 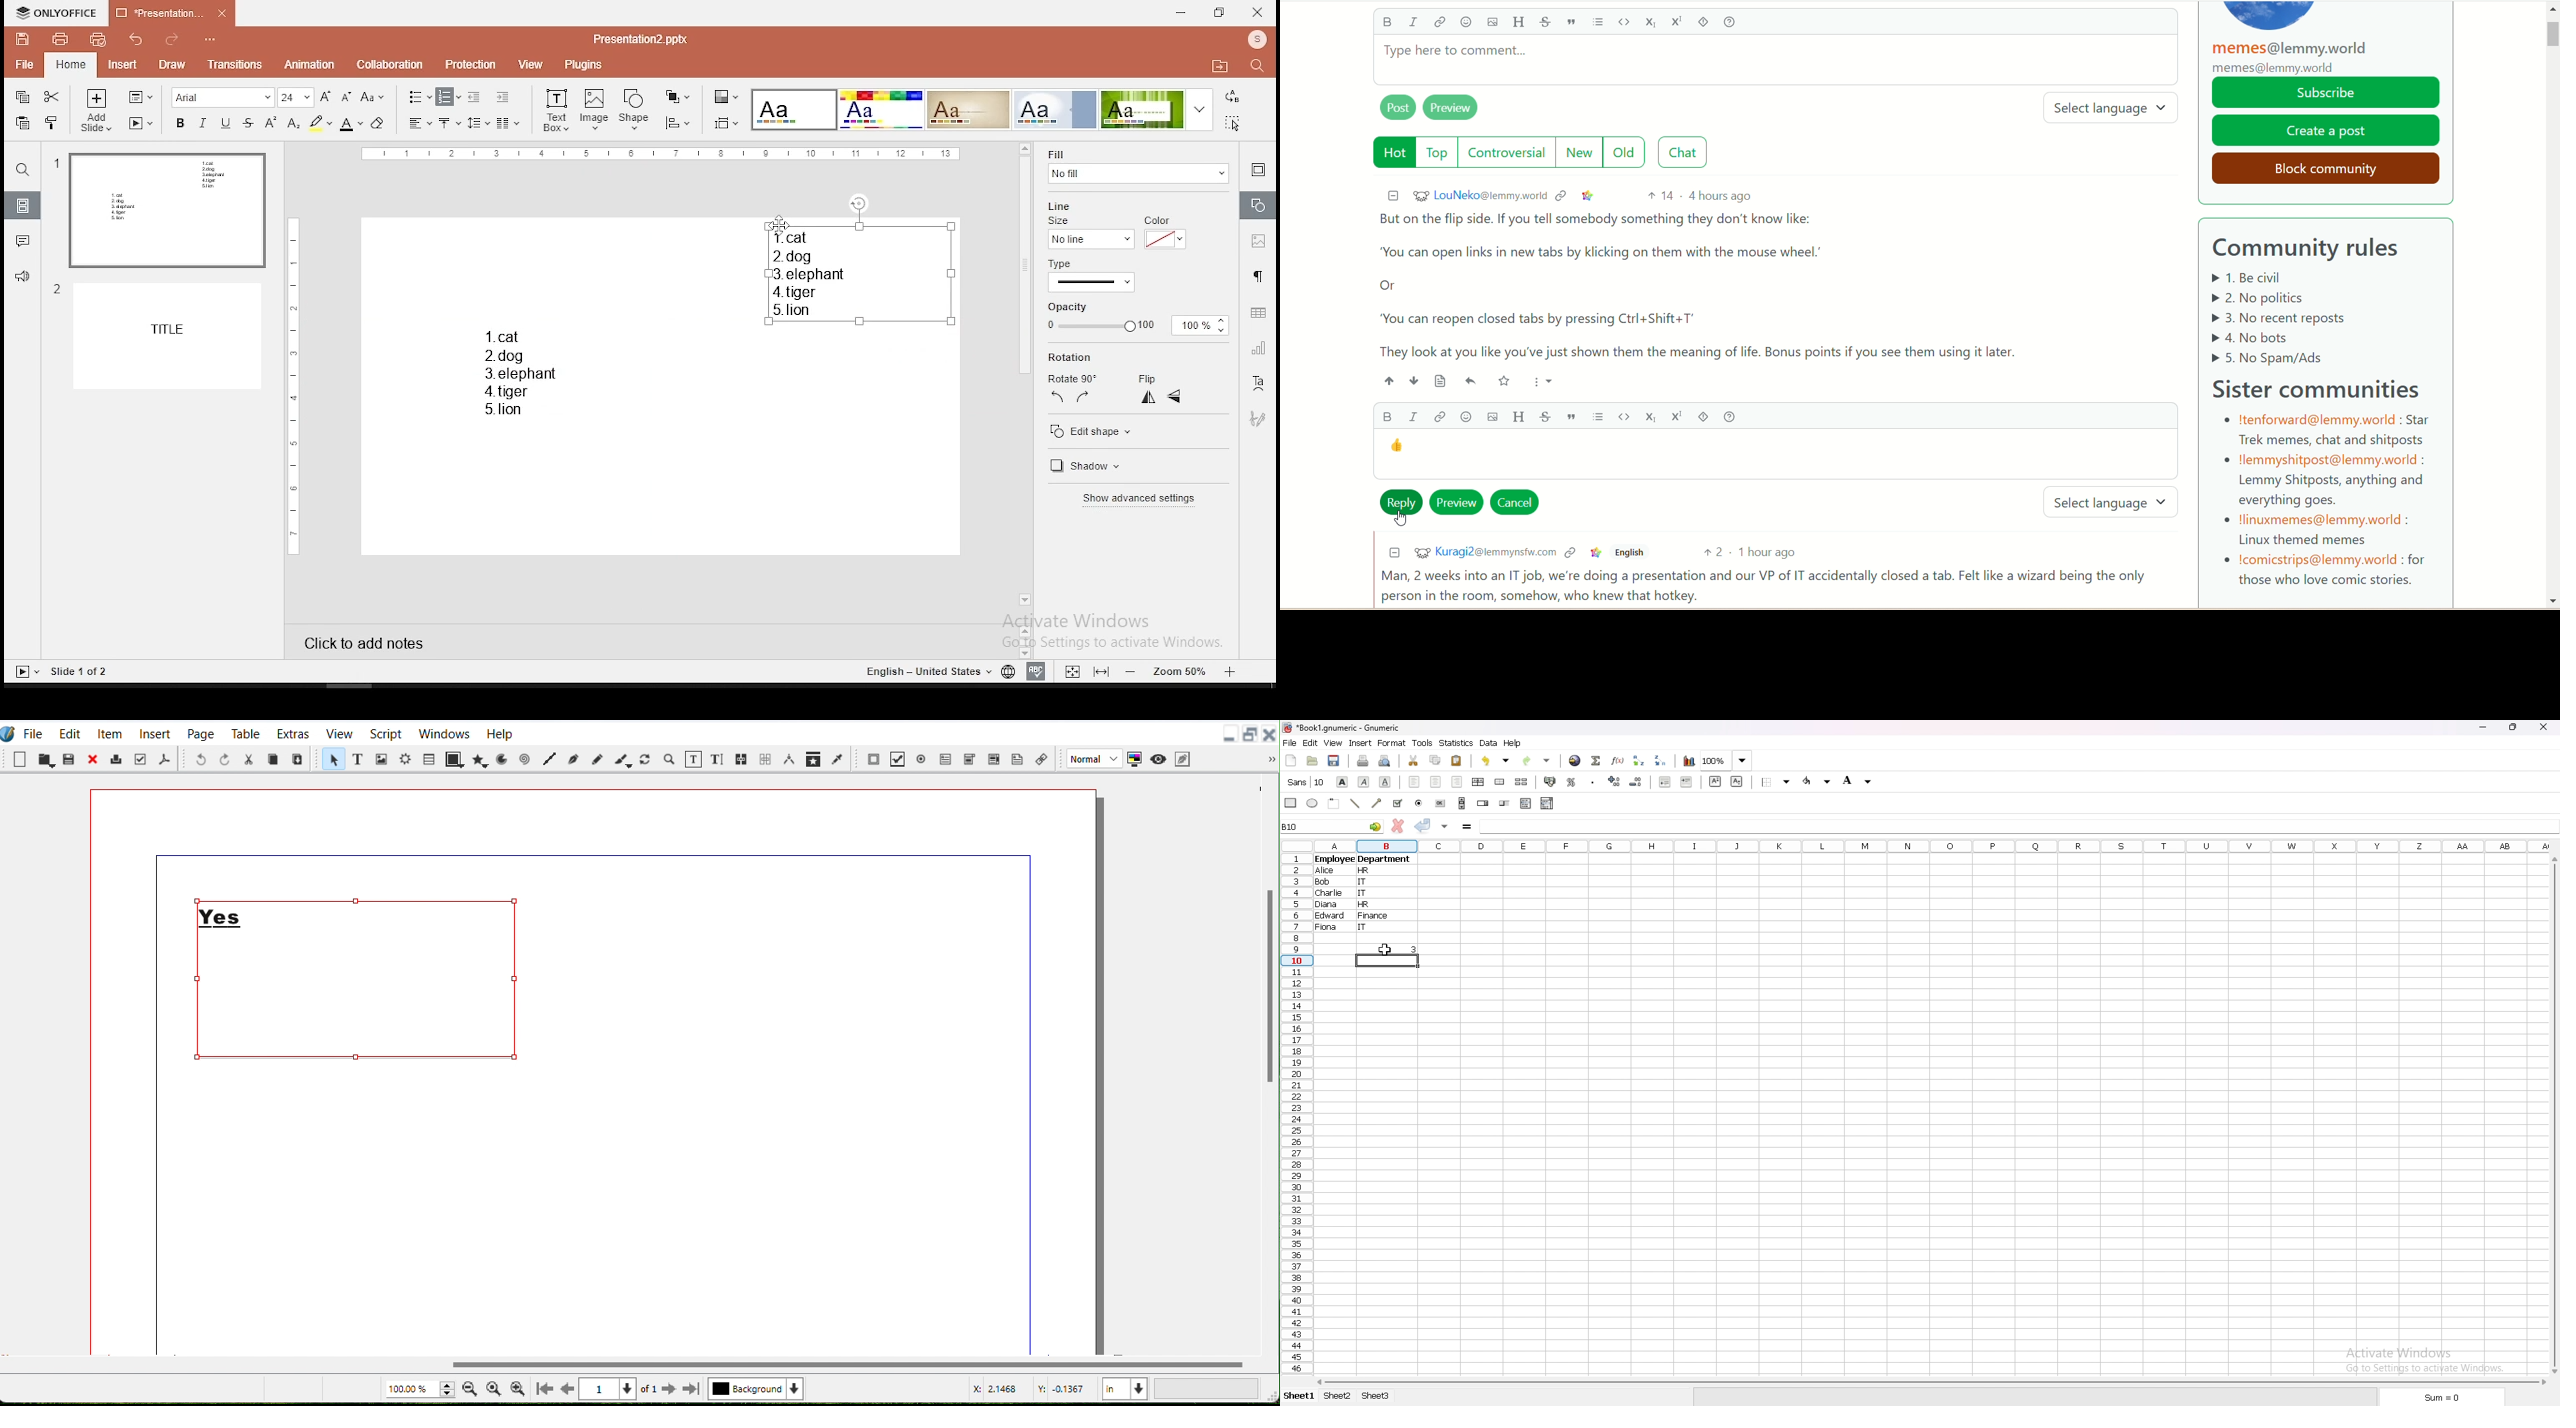 I want to click on Free hand line, so click(x=597, y=759).